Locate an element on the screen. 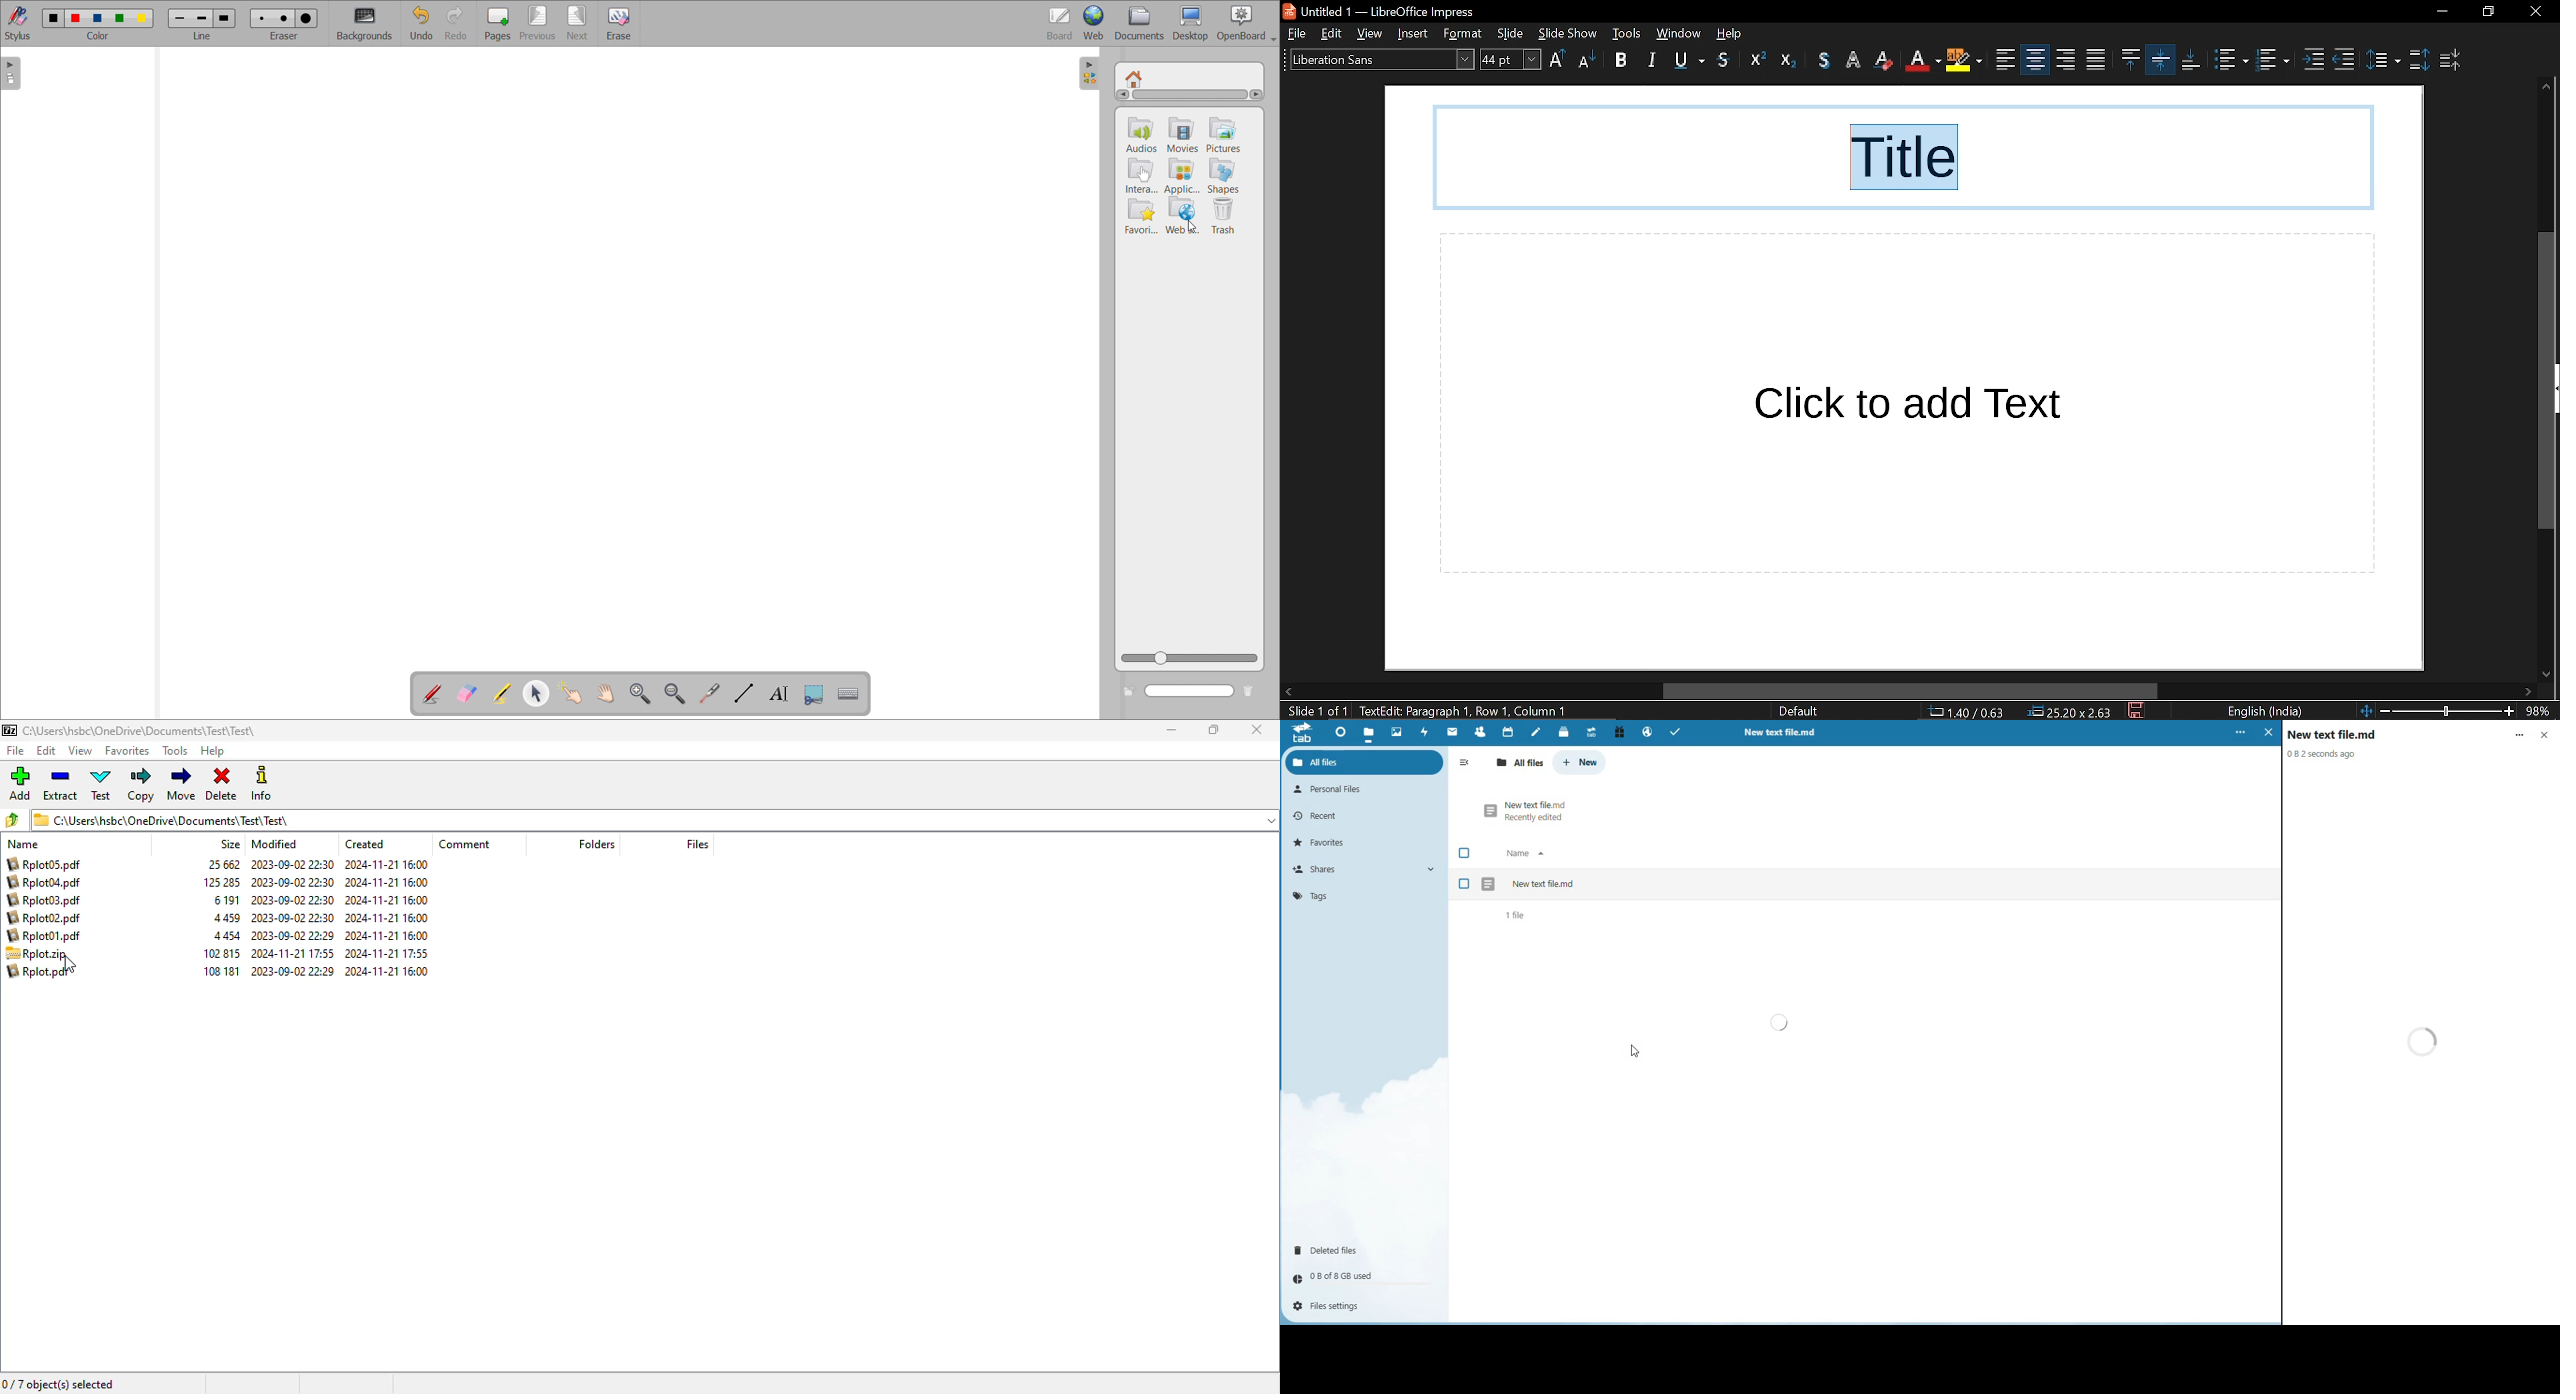 This screenshot has height=1400, width=2576. toggle unordered list is located at coordinates (2230, 60).